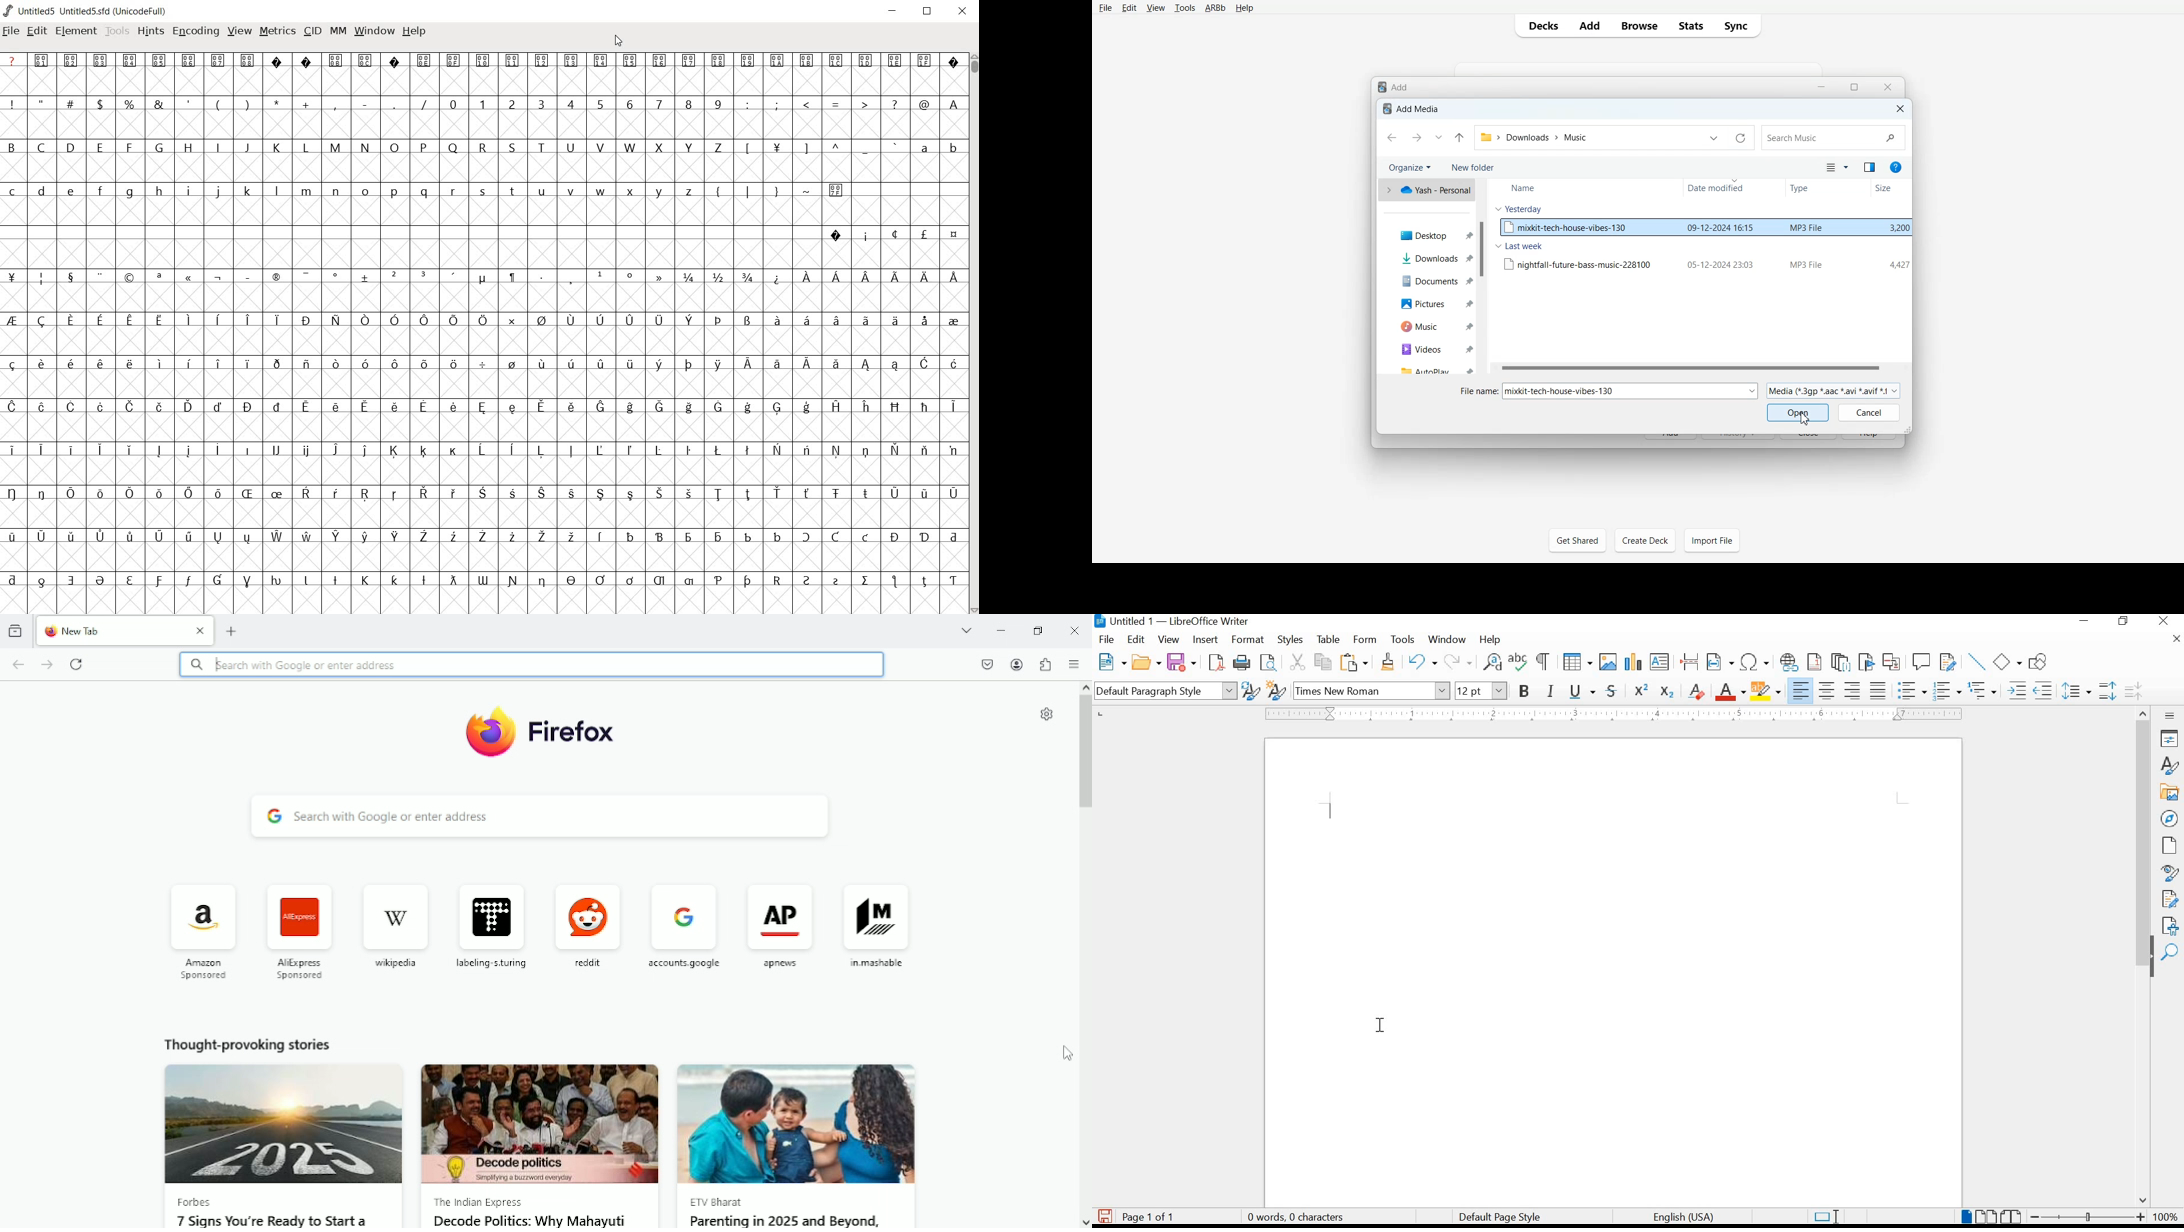 The image size is (2184, 1232). I want to click on Symbol, so click(276, 451).